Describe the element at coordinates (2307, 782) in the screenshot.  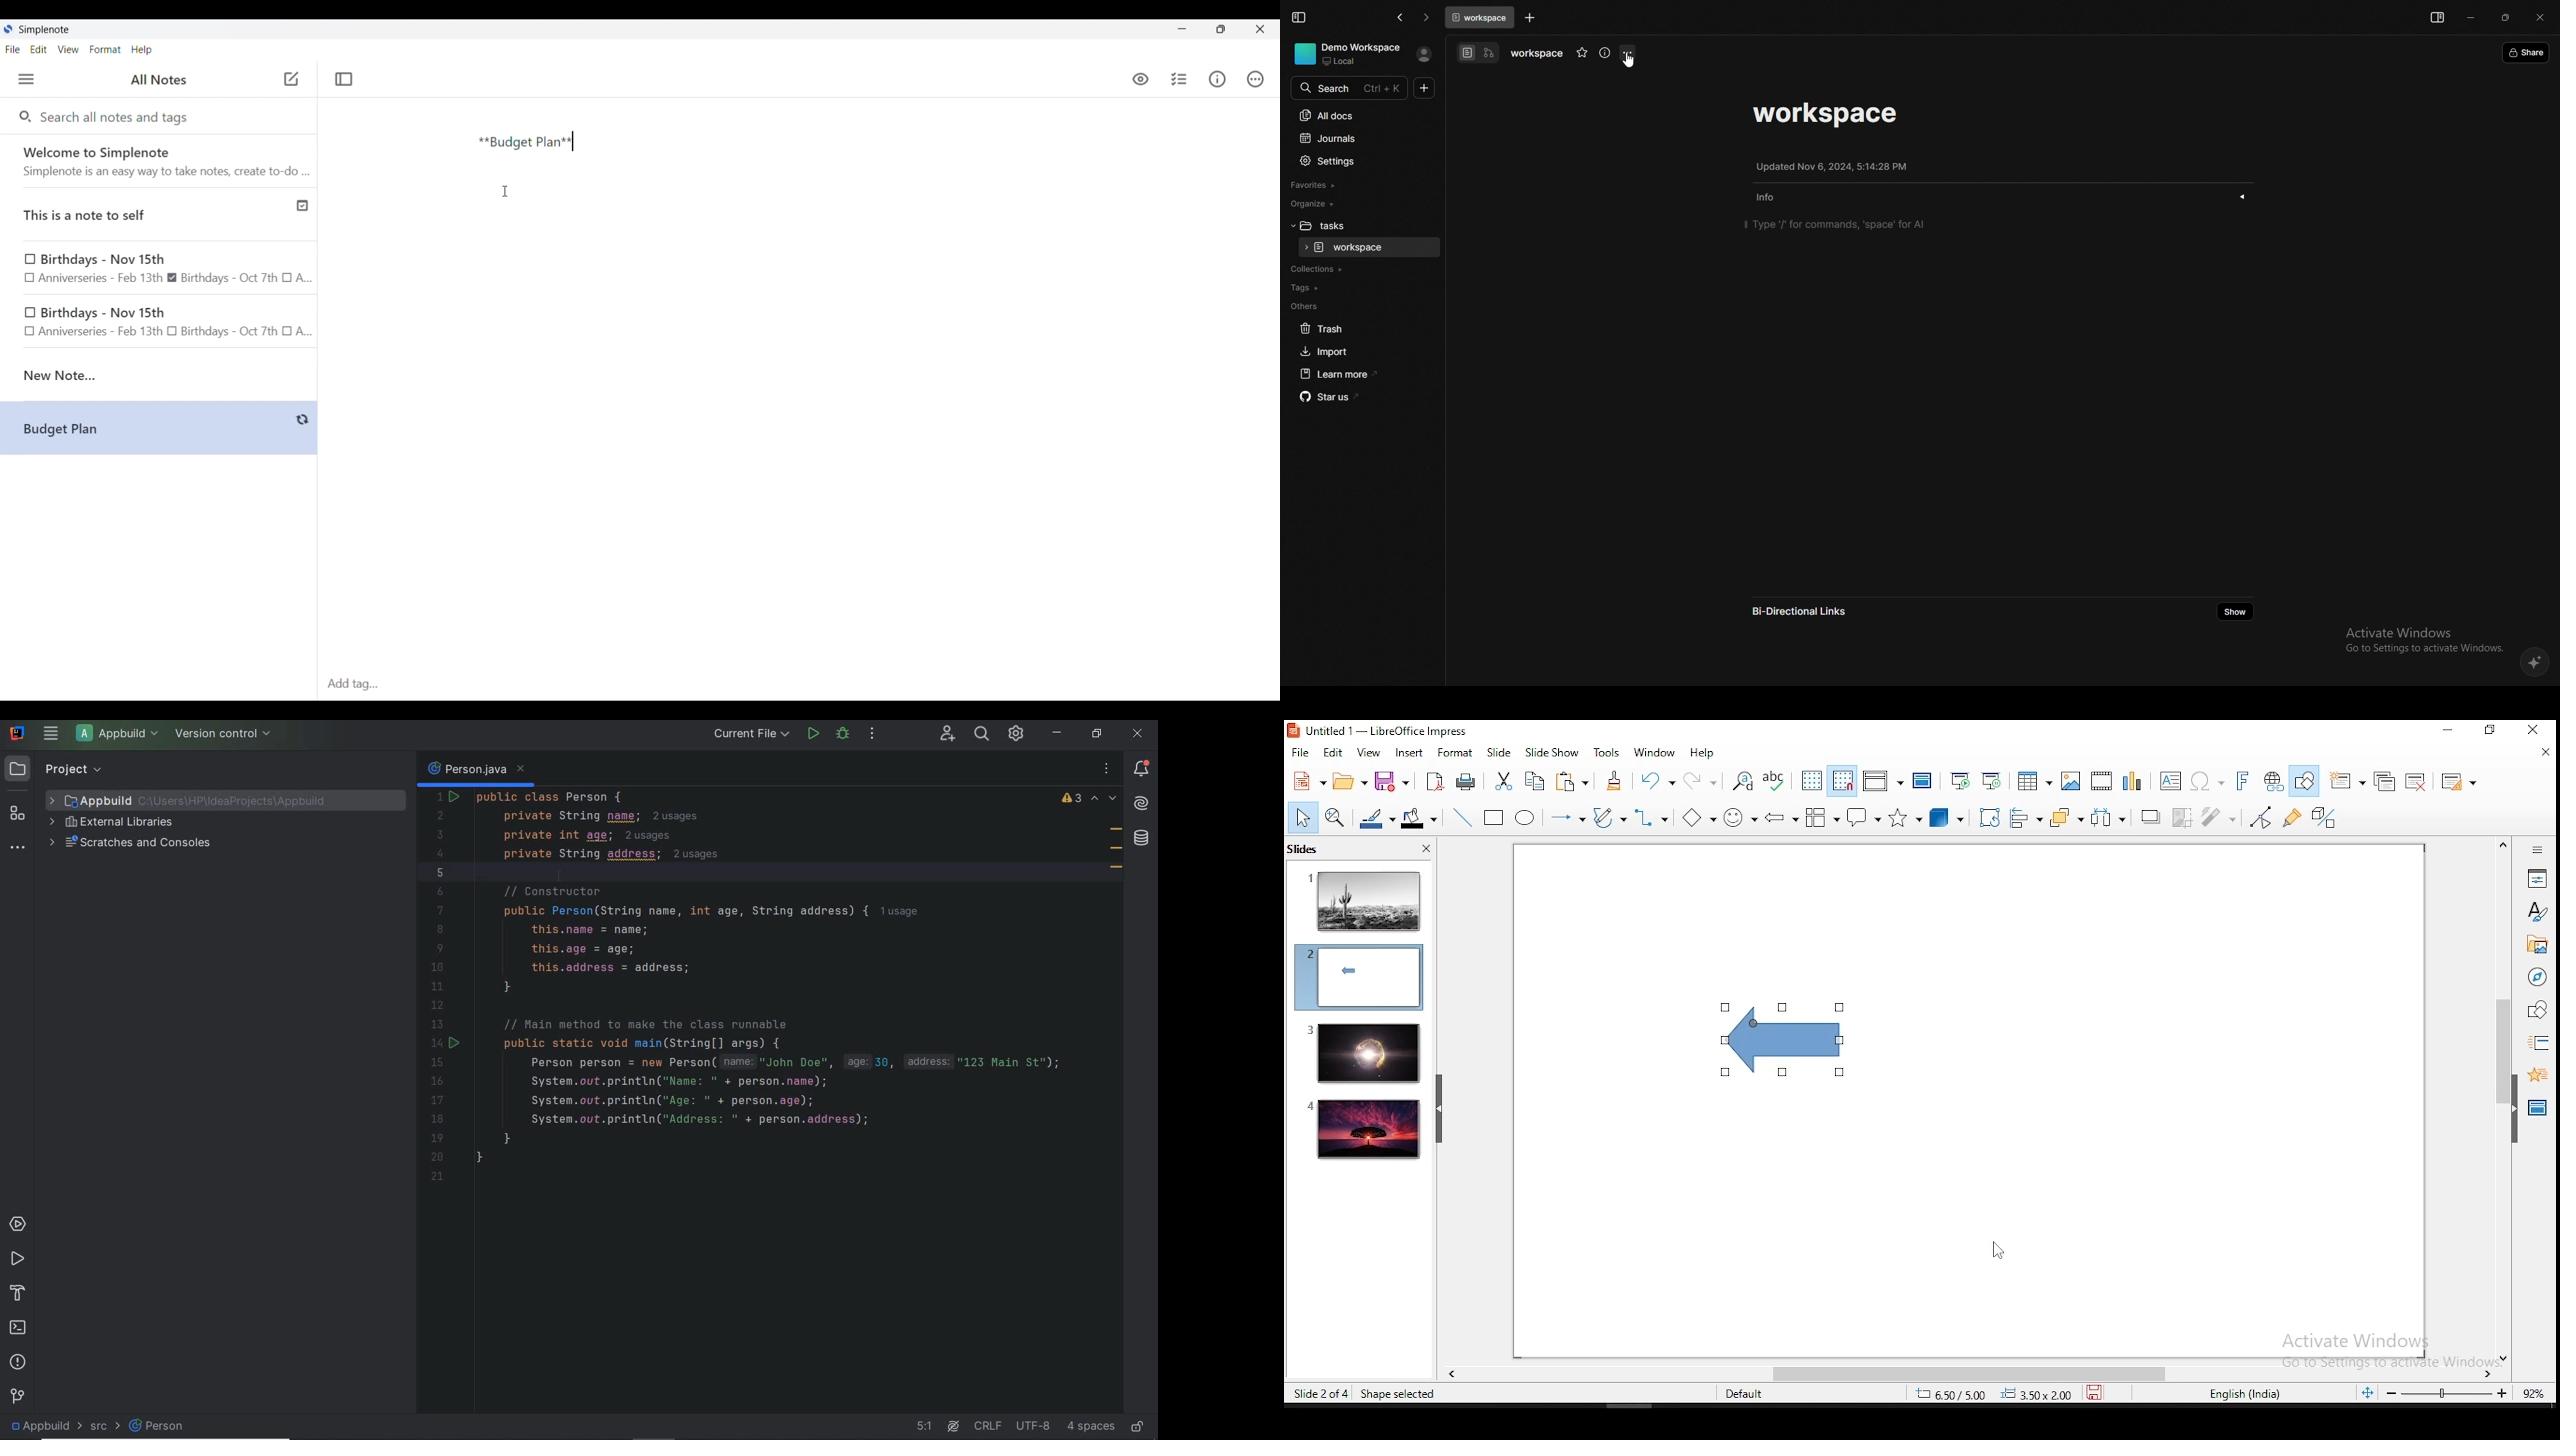
I see `show draw functions` at that location.